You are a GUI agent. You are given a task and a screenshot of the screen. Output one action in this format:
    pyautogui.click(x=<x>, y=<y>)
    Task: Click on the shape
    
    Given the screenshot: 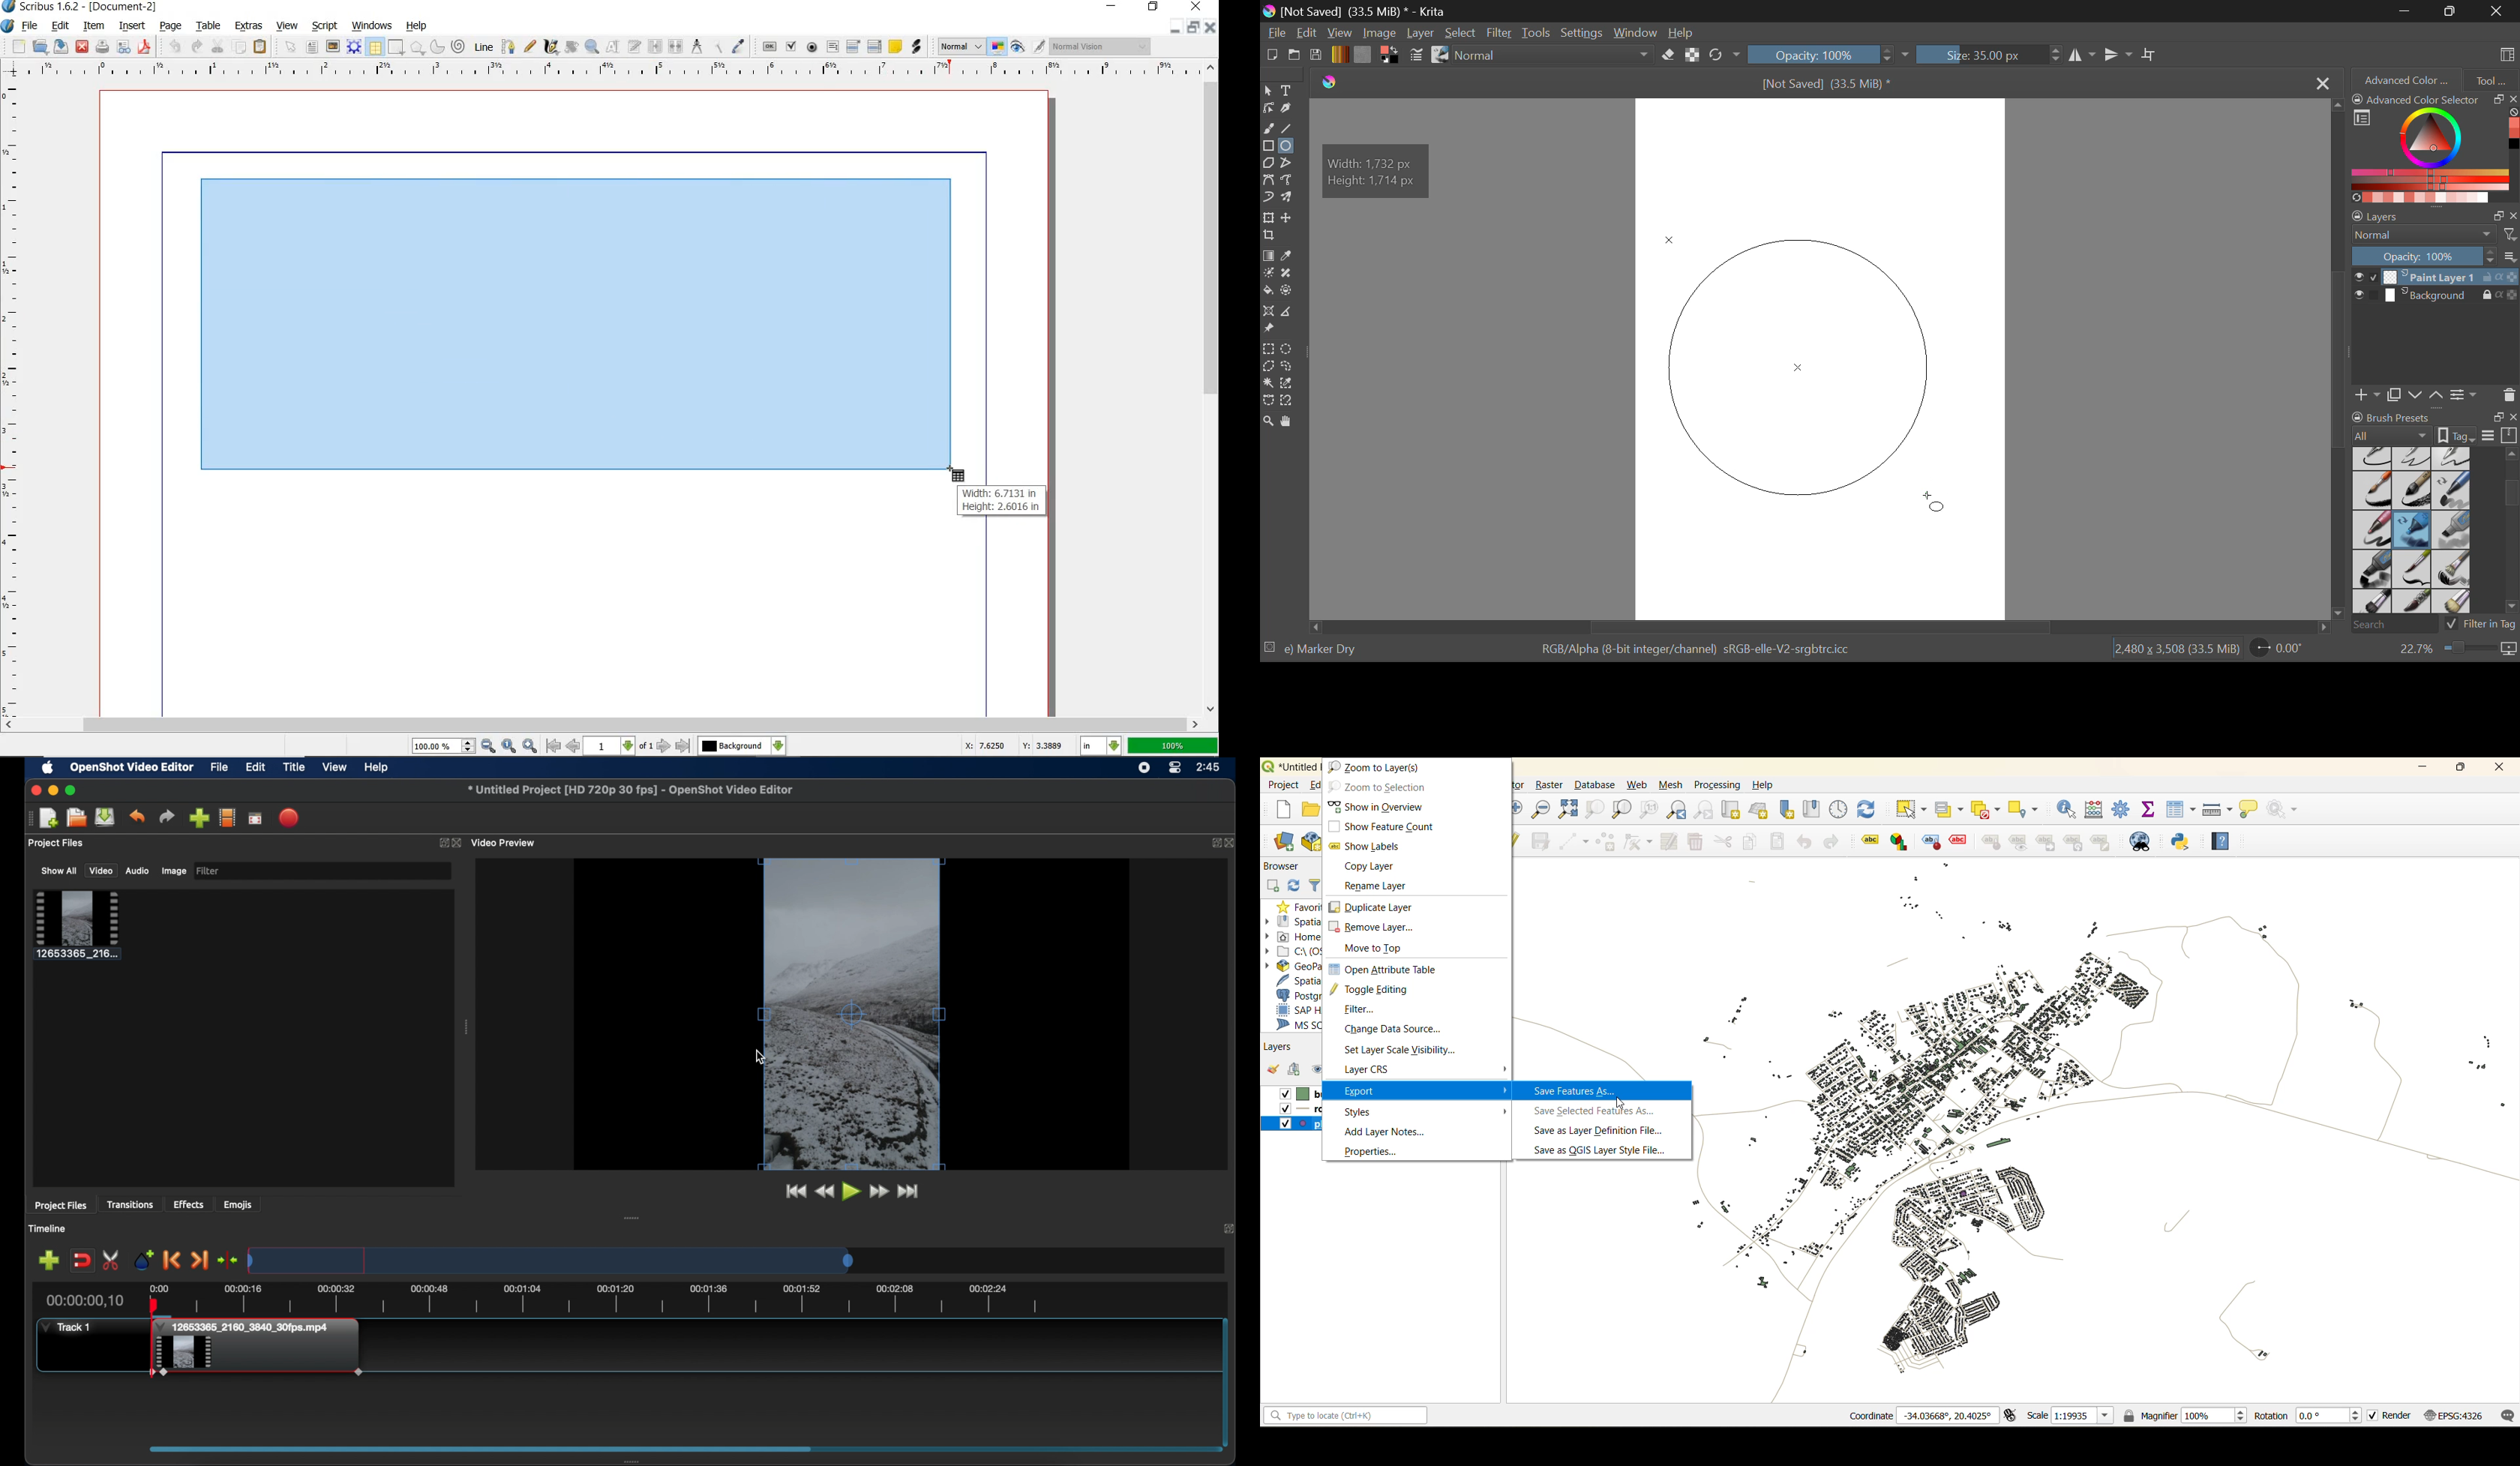 What is the action you would take?
    pyautogui.click(x=396, y=48)
    